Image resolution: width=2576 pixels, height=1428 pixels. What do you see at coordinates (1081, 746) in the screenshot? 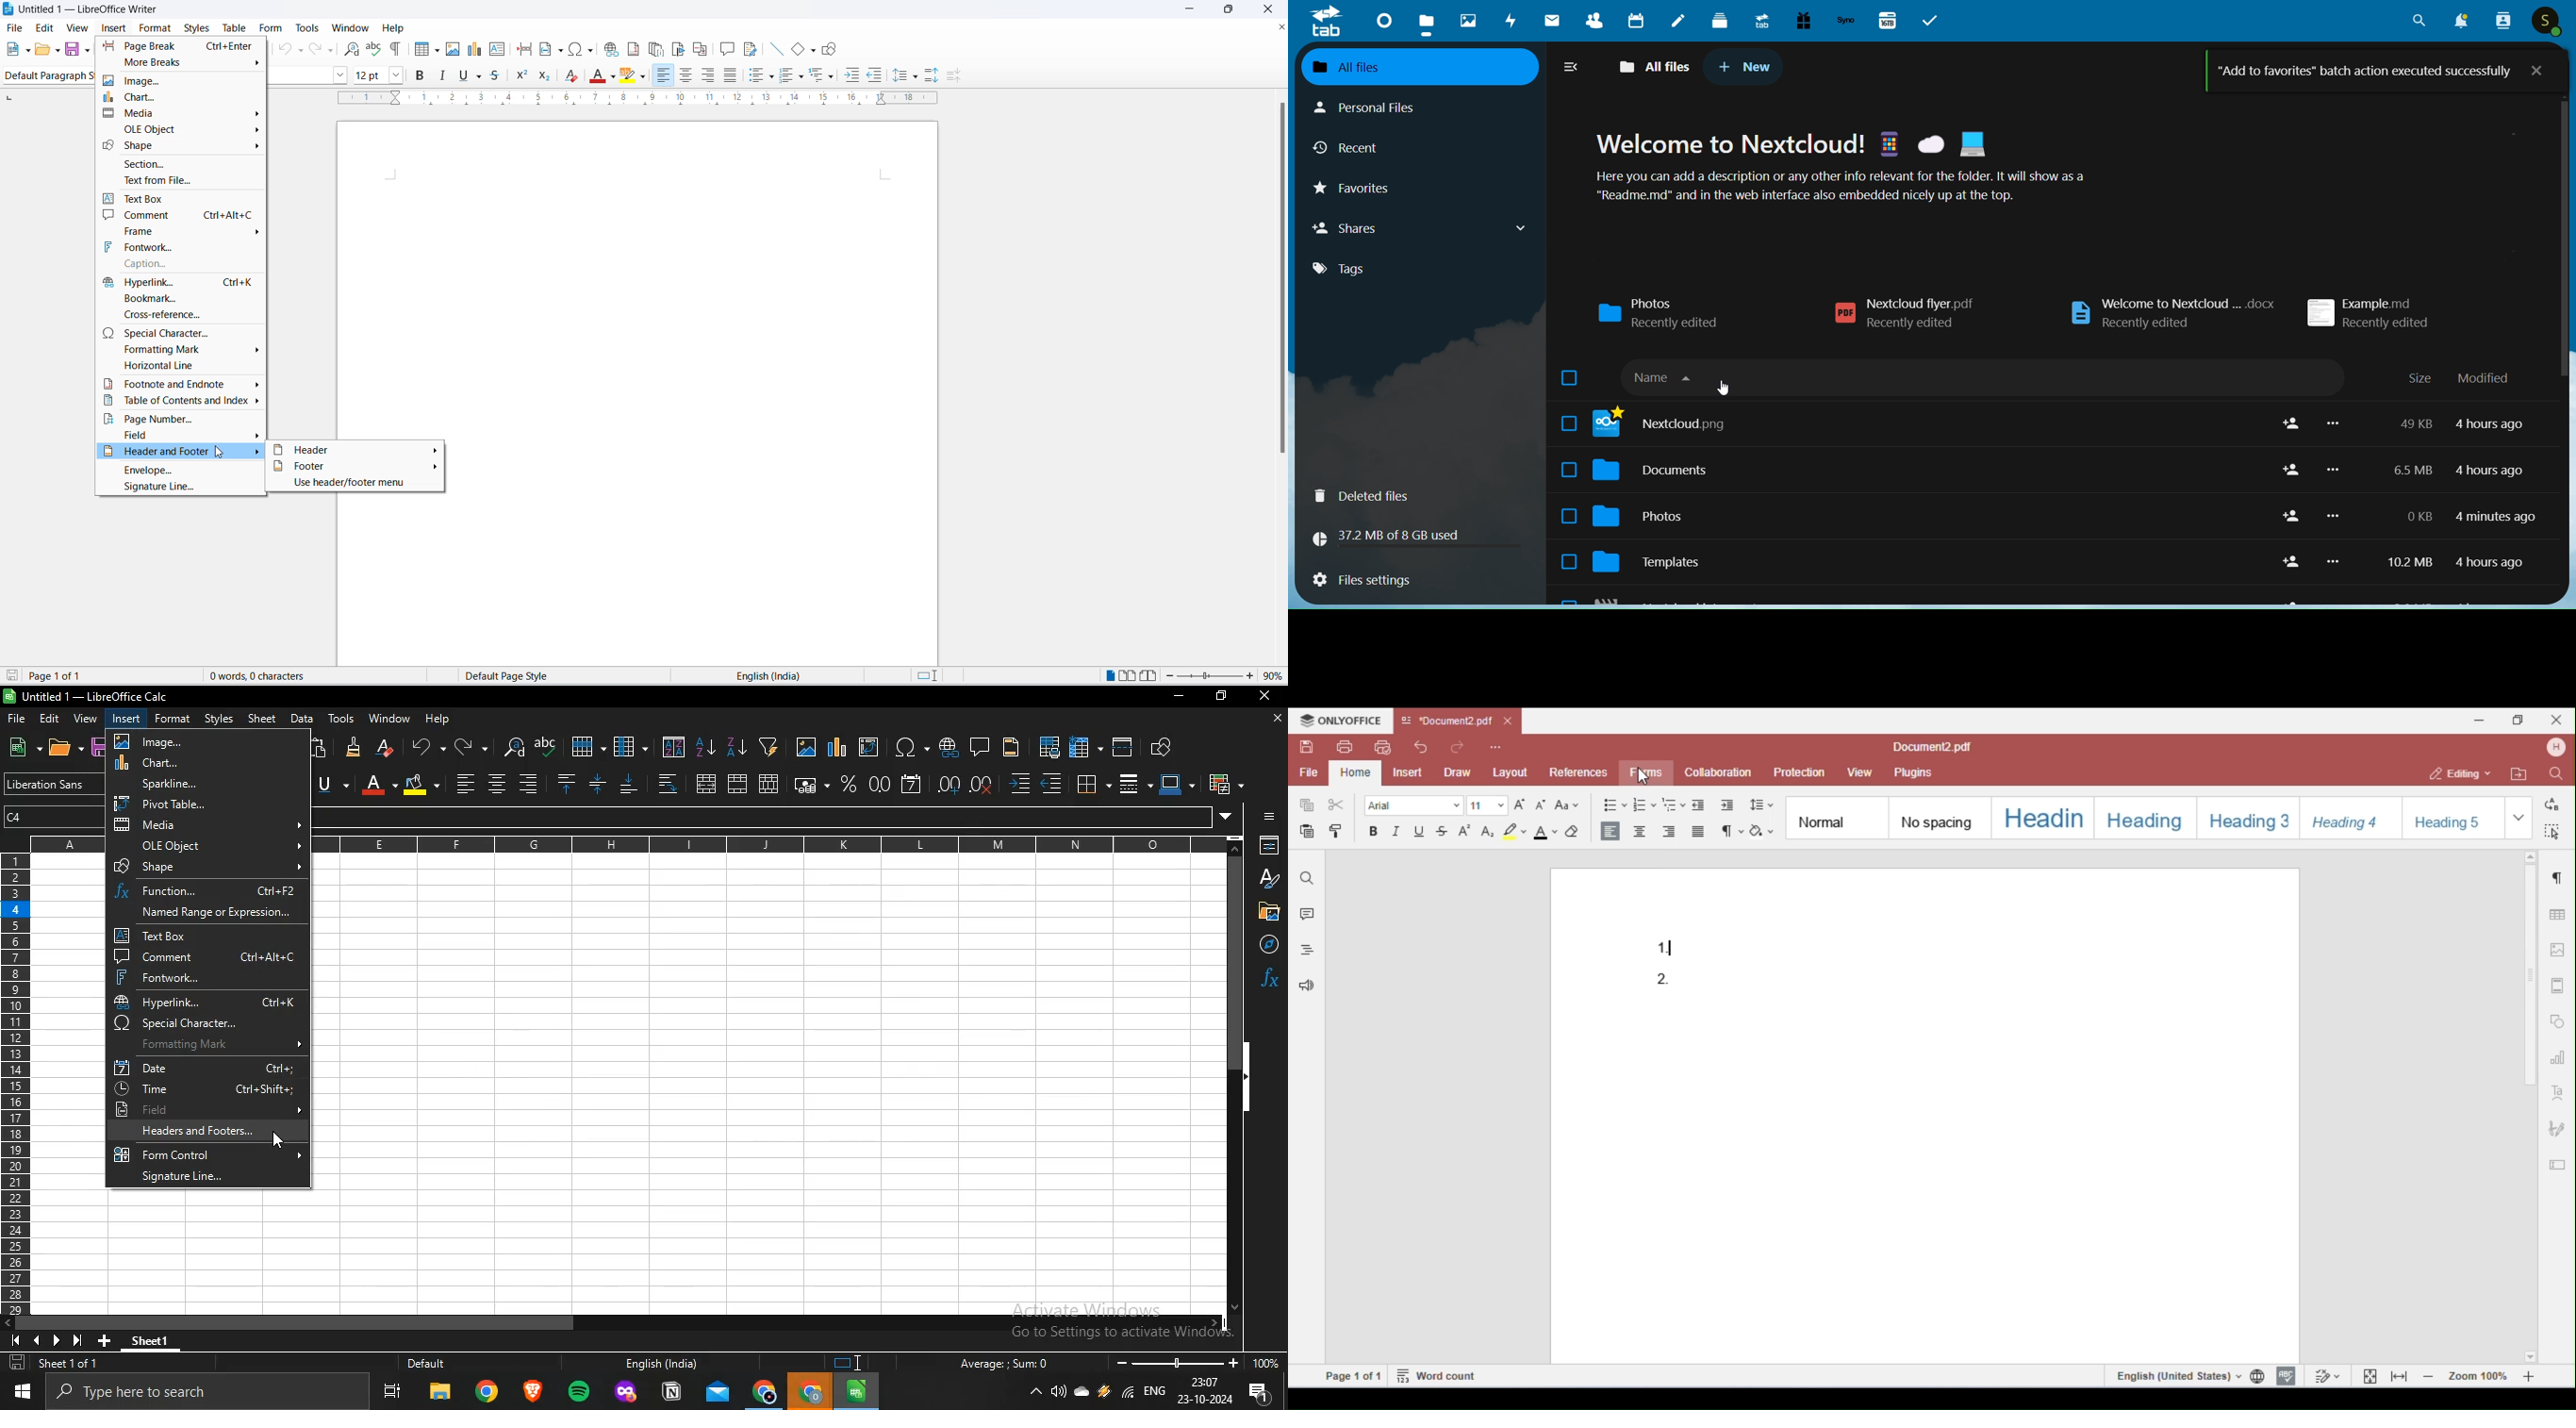
I see `freeze rows and columns` at bounding box center [1081, 746].